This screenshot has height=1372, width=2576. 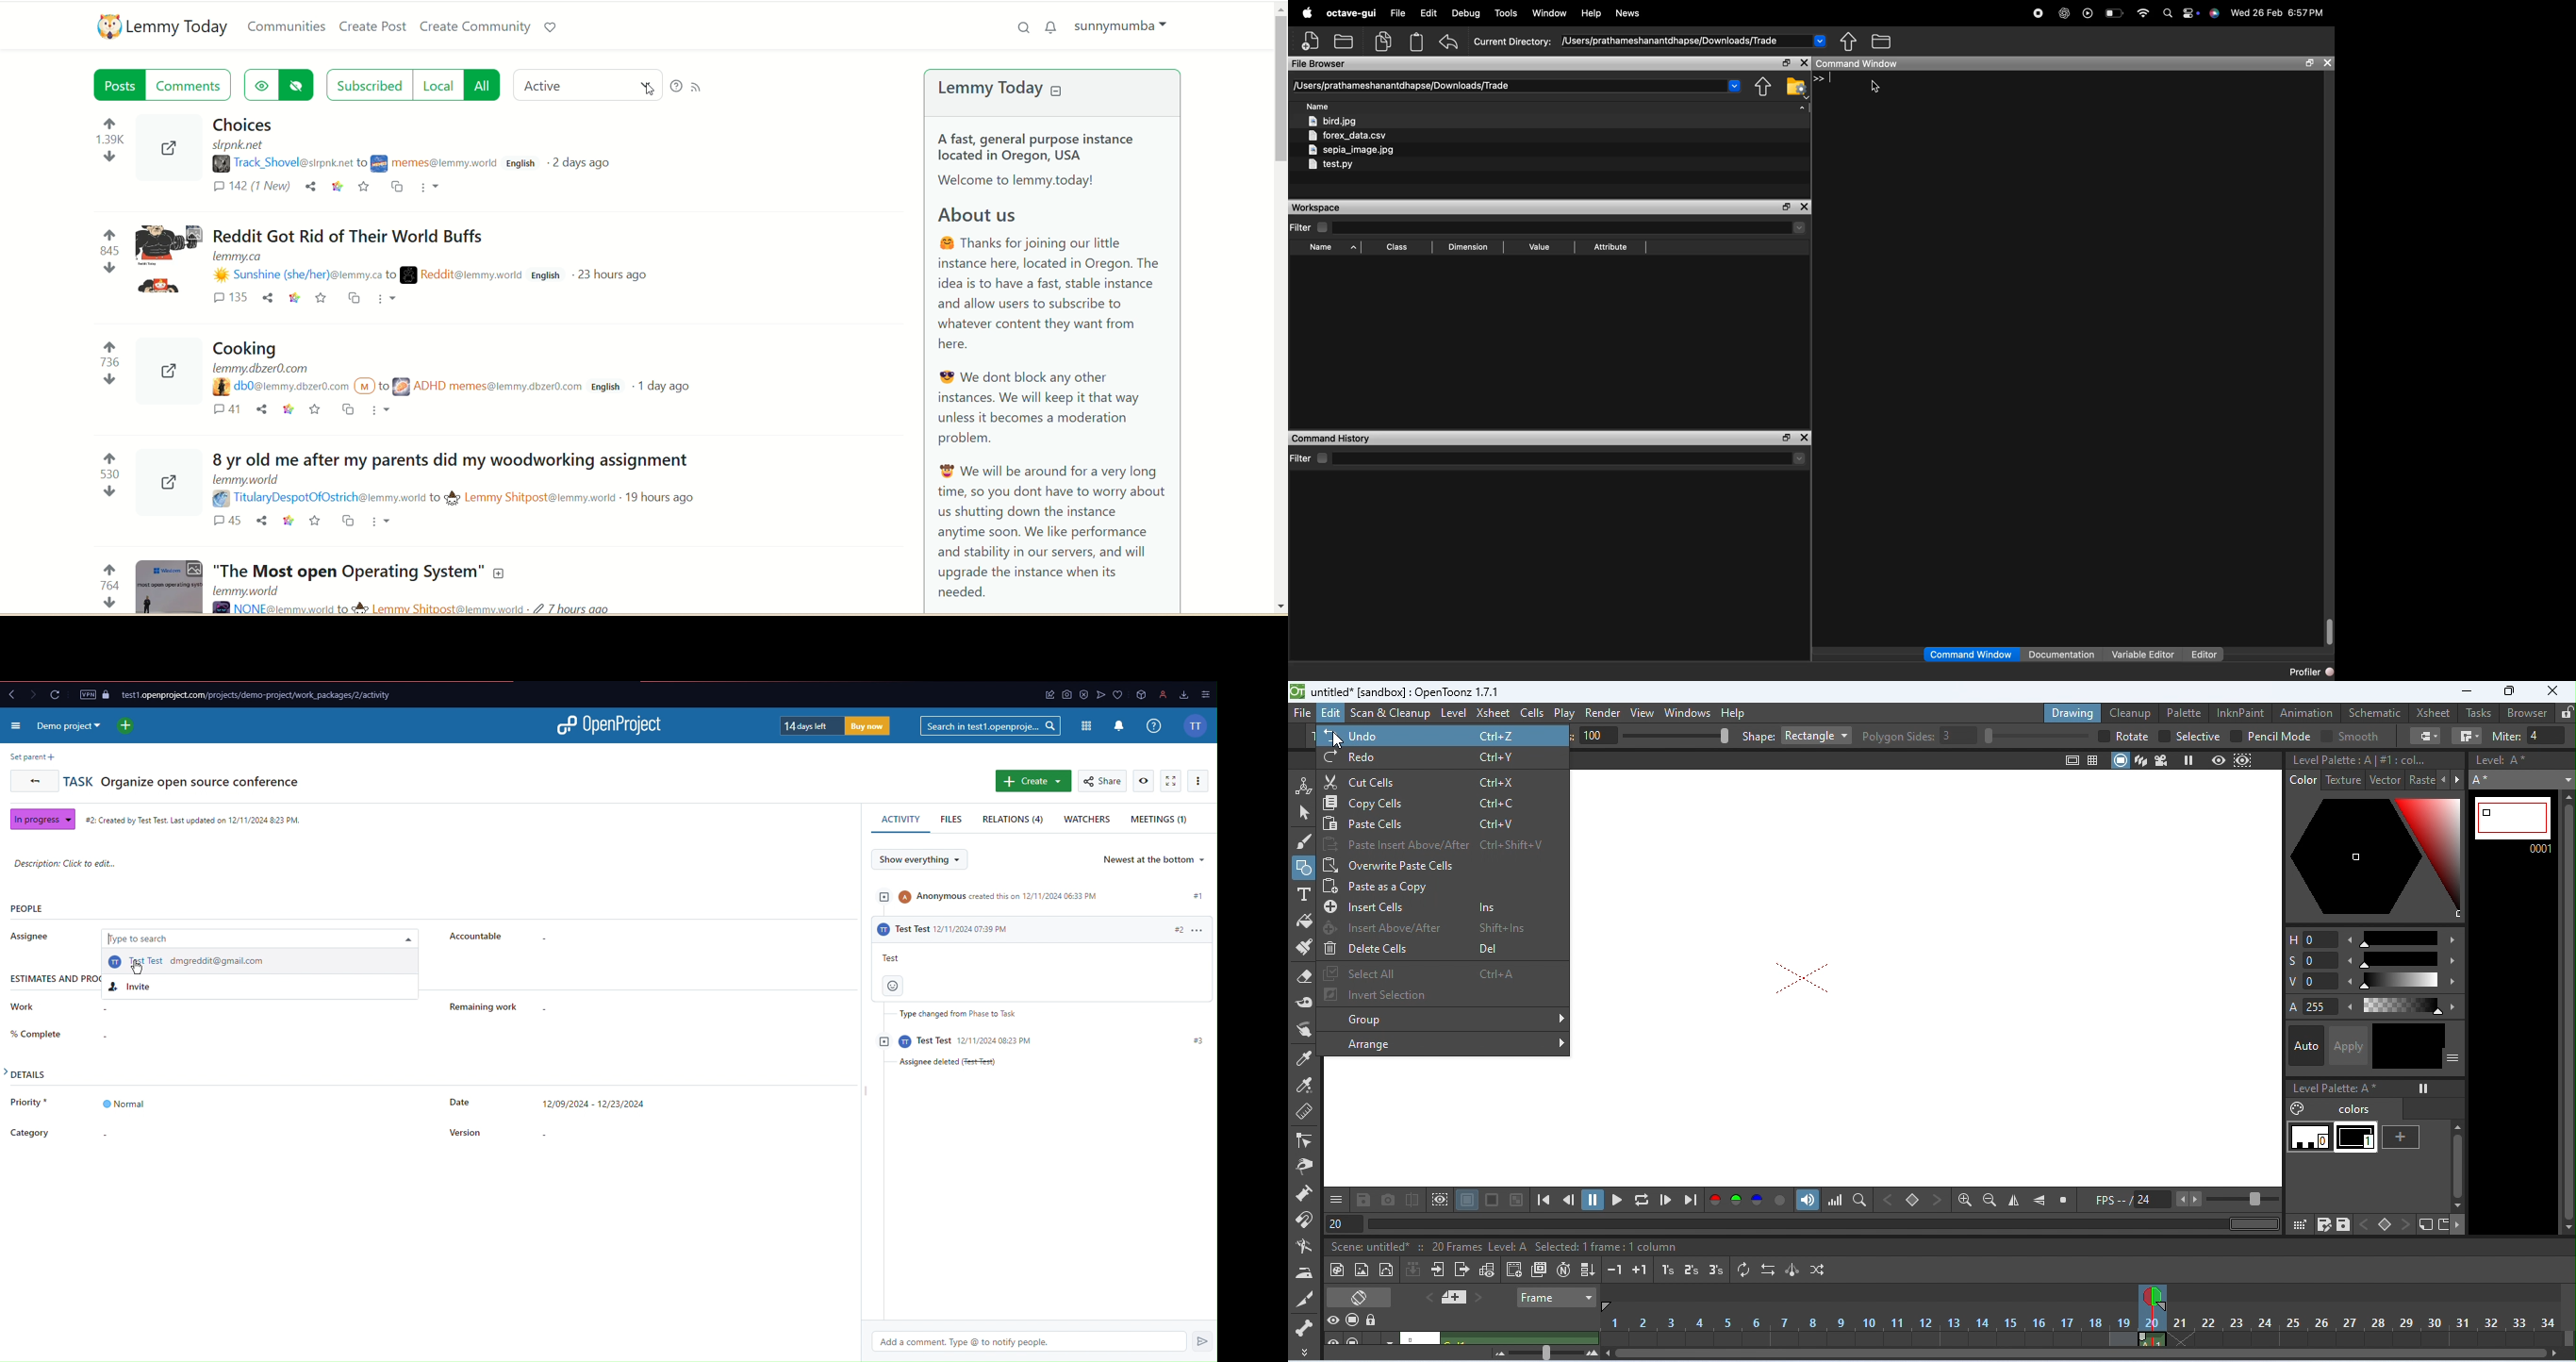 What do you see at coordinates (250, 189) in the screenshot?
I see `comments` at bounding box center [250, 189].